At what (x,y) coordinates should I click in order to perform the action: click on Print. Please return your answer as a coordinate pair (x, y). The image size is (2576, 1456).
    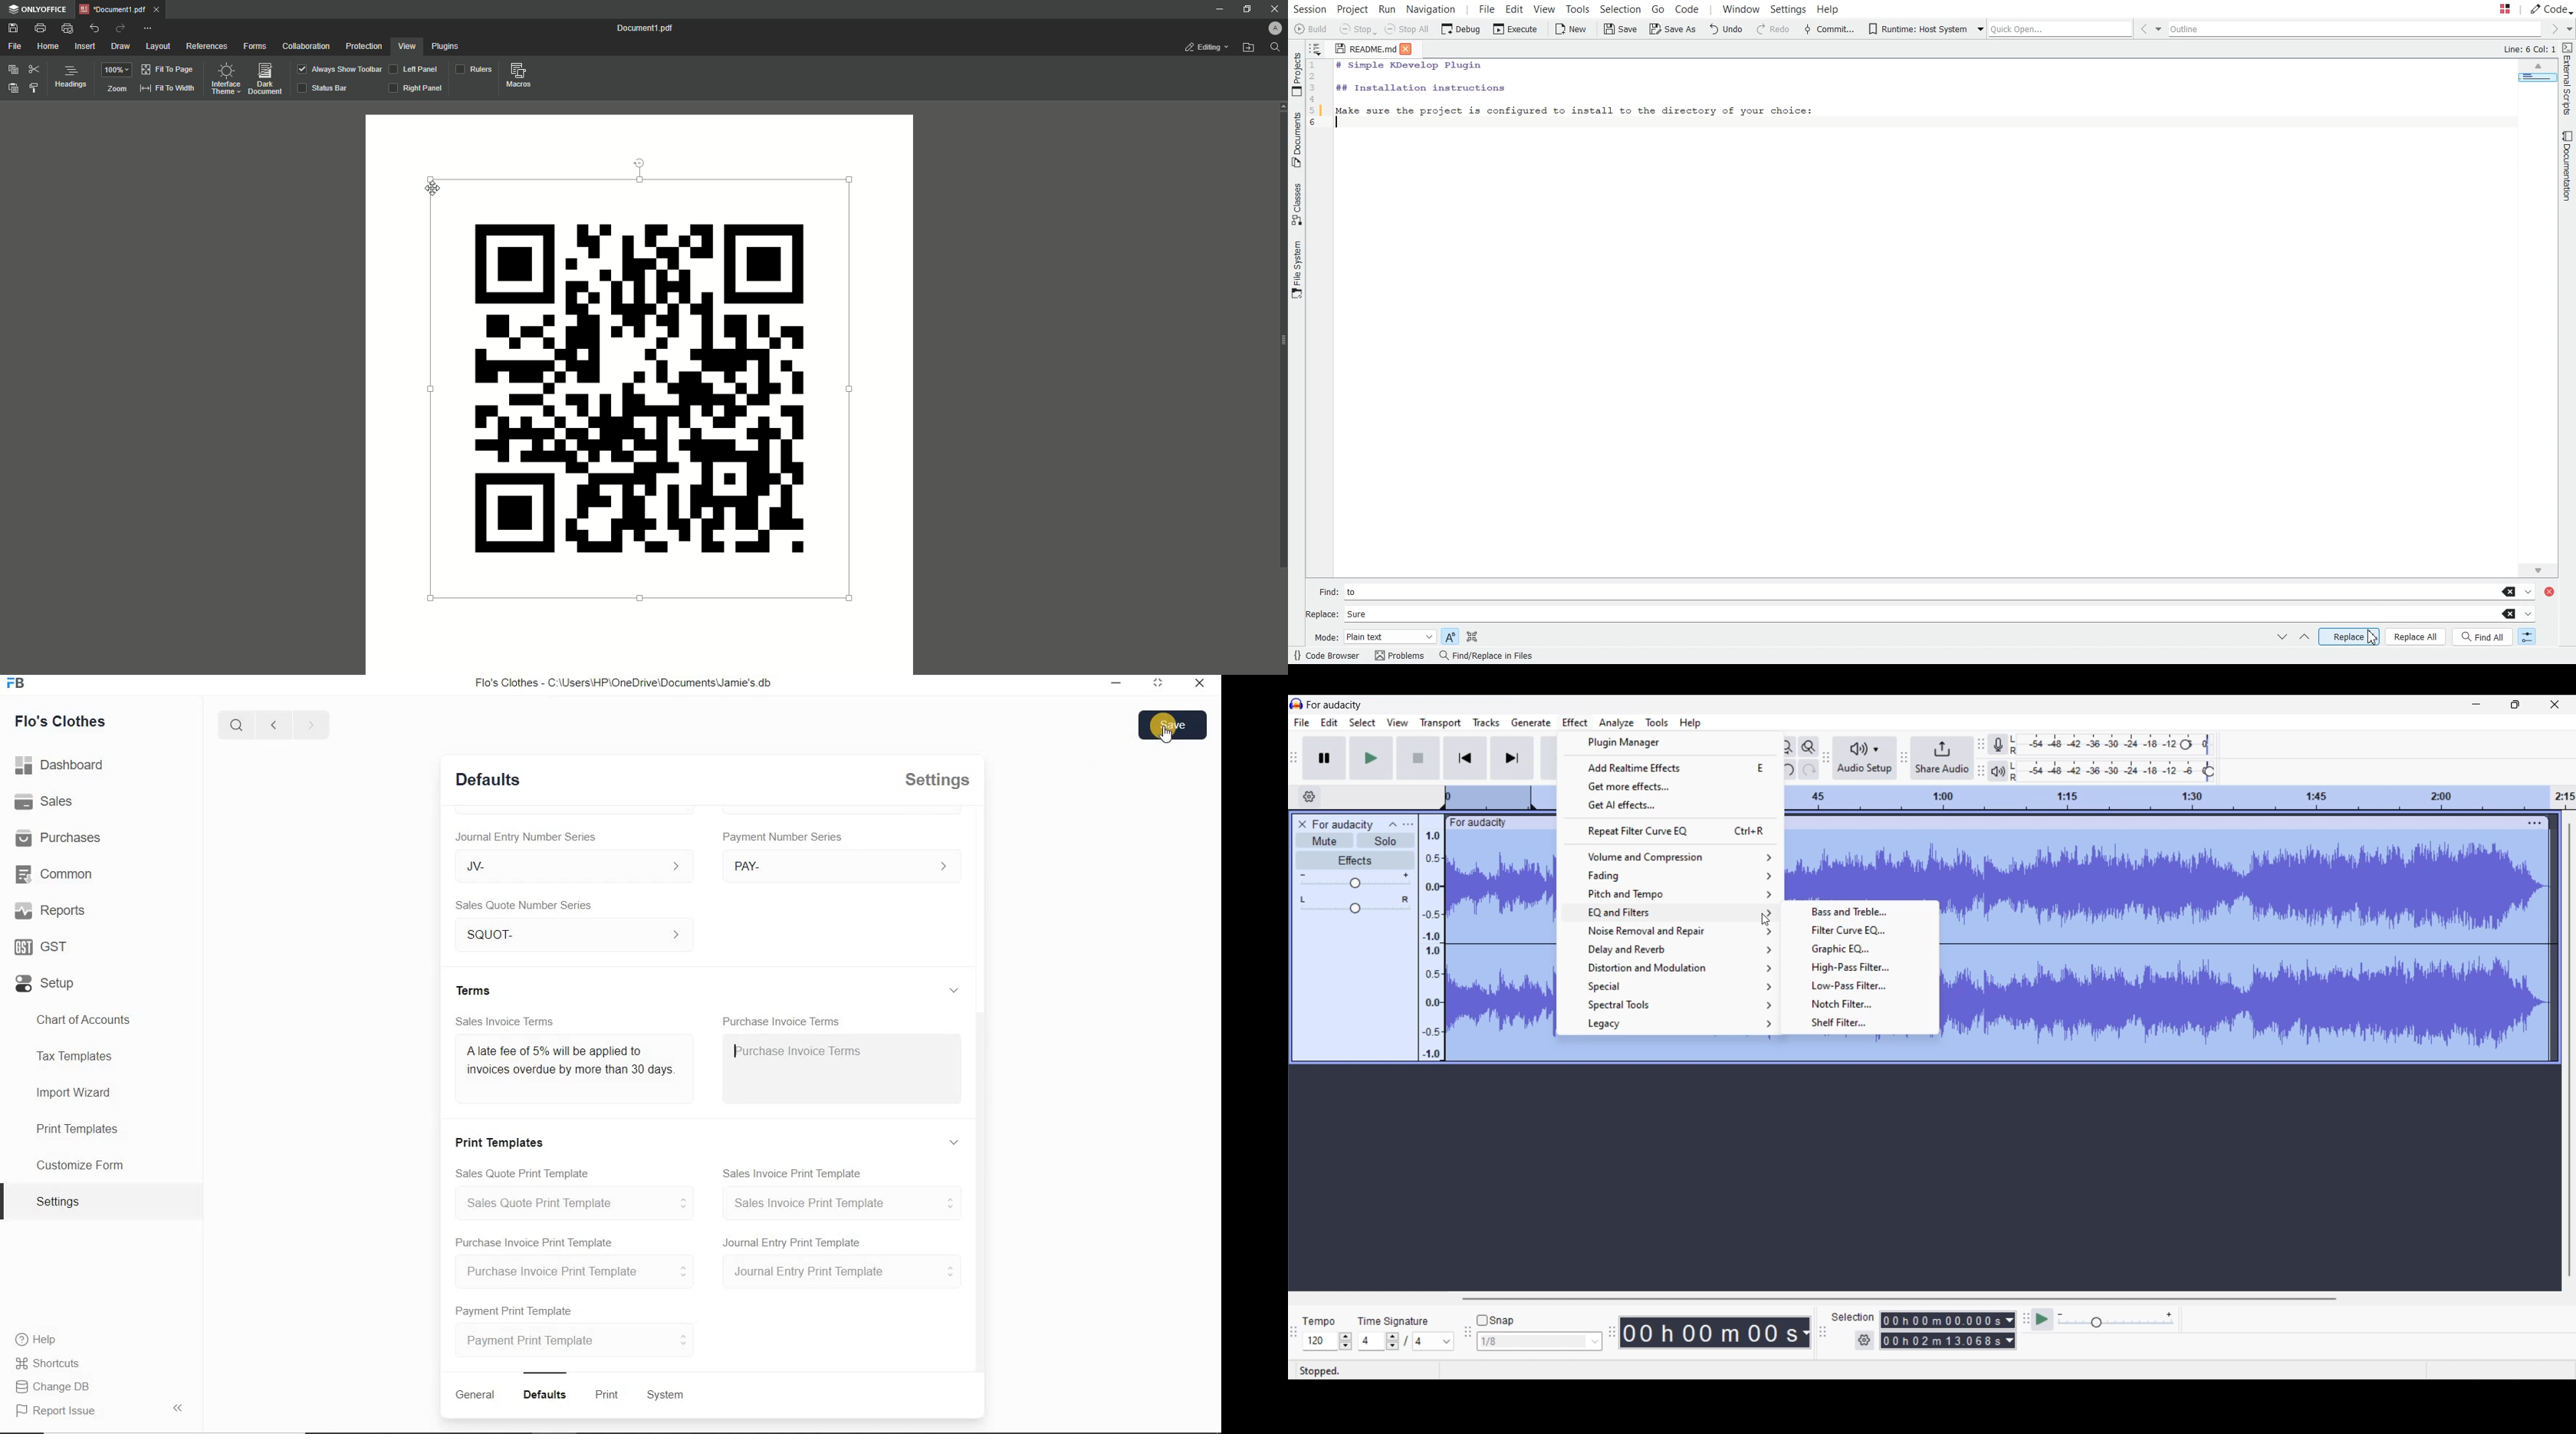
    Looking at the image, I should click on (609, 1395).